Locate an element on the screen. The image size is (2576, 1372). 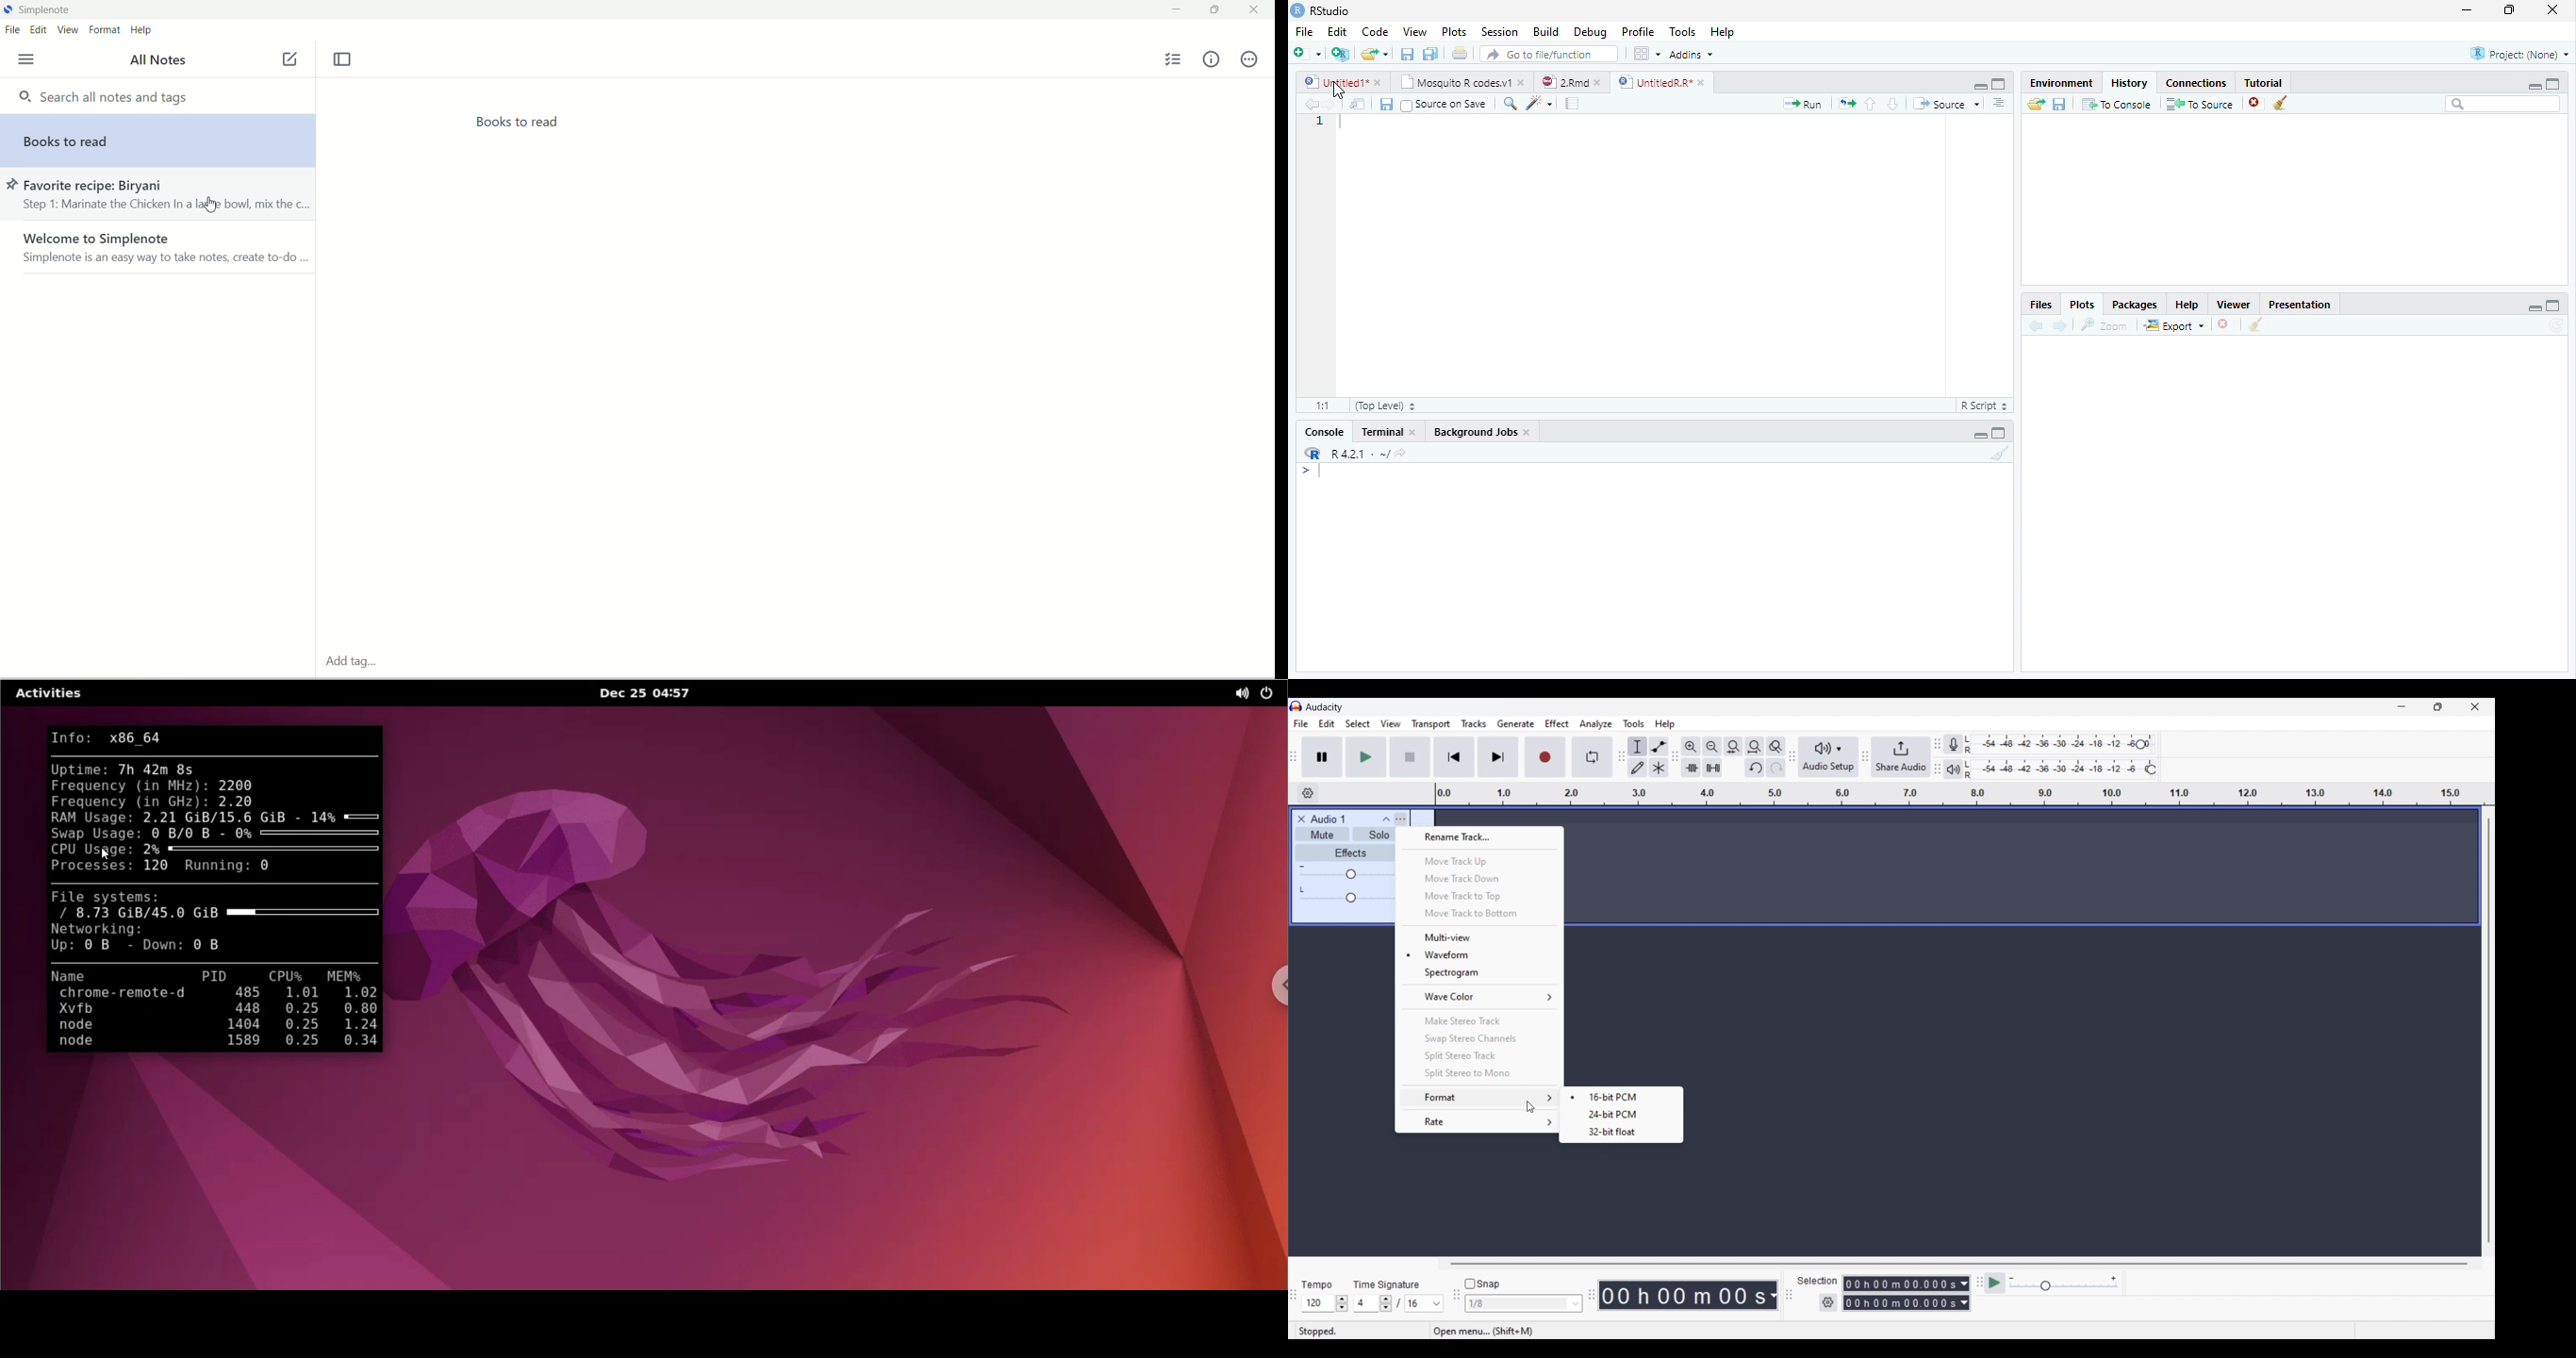
Next is located at coordinates (1329, 105).